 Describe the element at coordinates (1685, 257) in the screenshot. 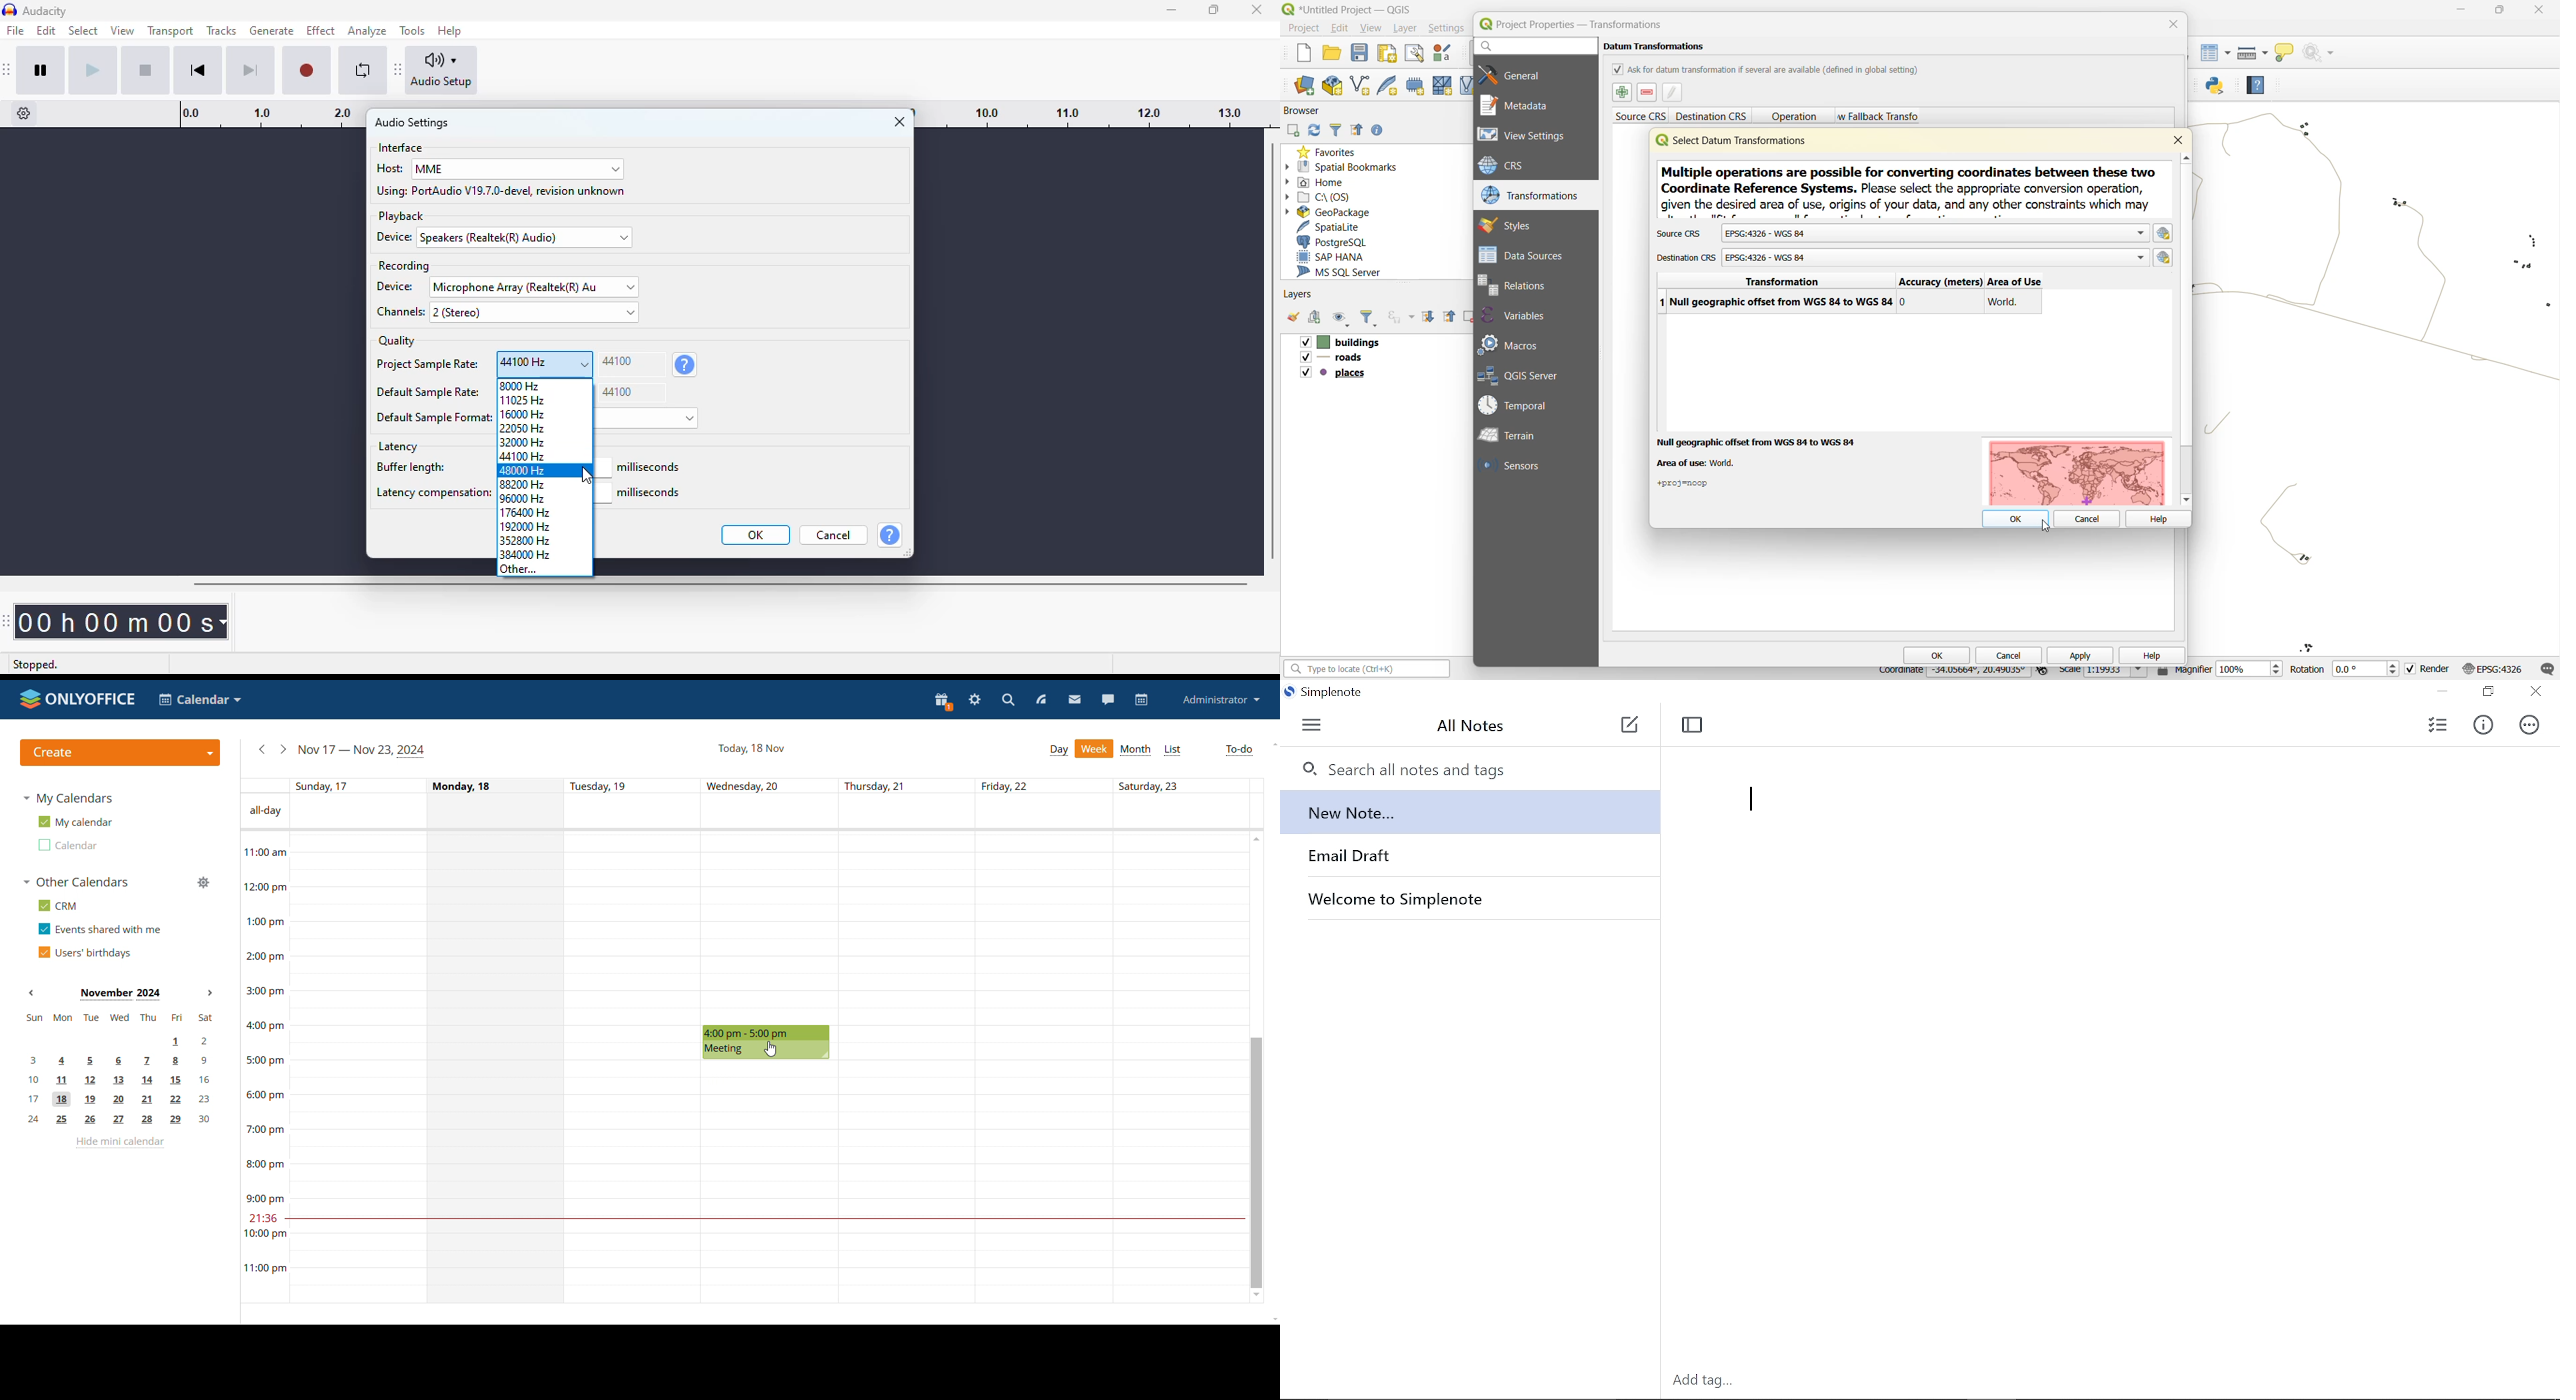

I see `destination crs` at that location.